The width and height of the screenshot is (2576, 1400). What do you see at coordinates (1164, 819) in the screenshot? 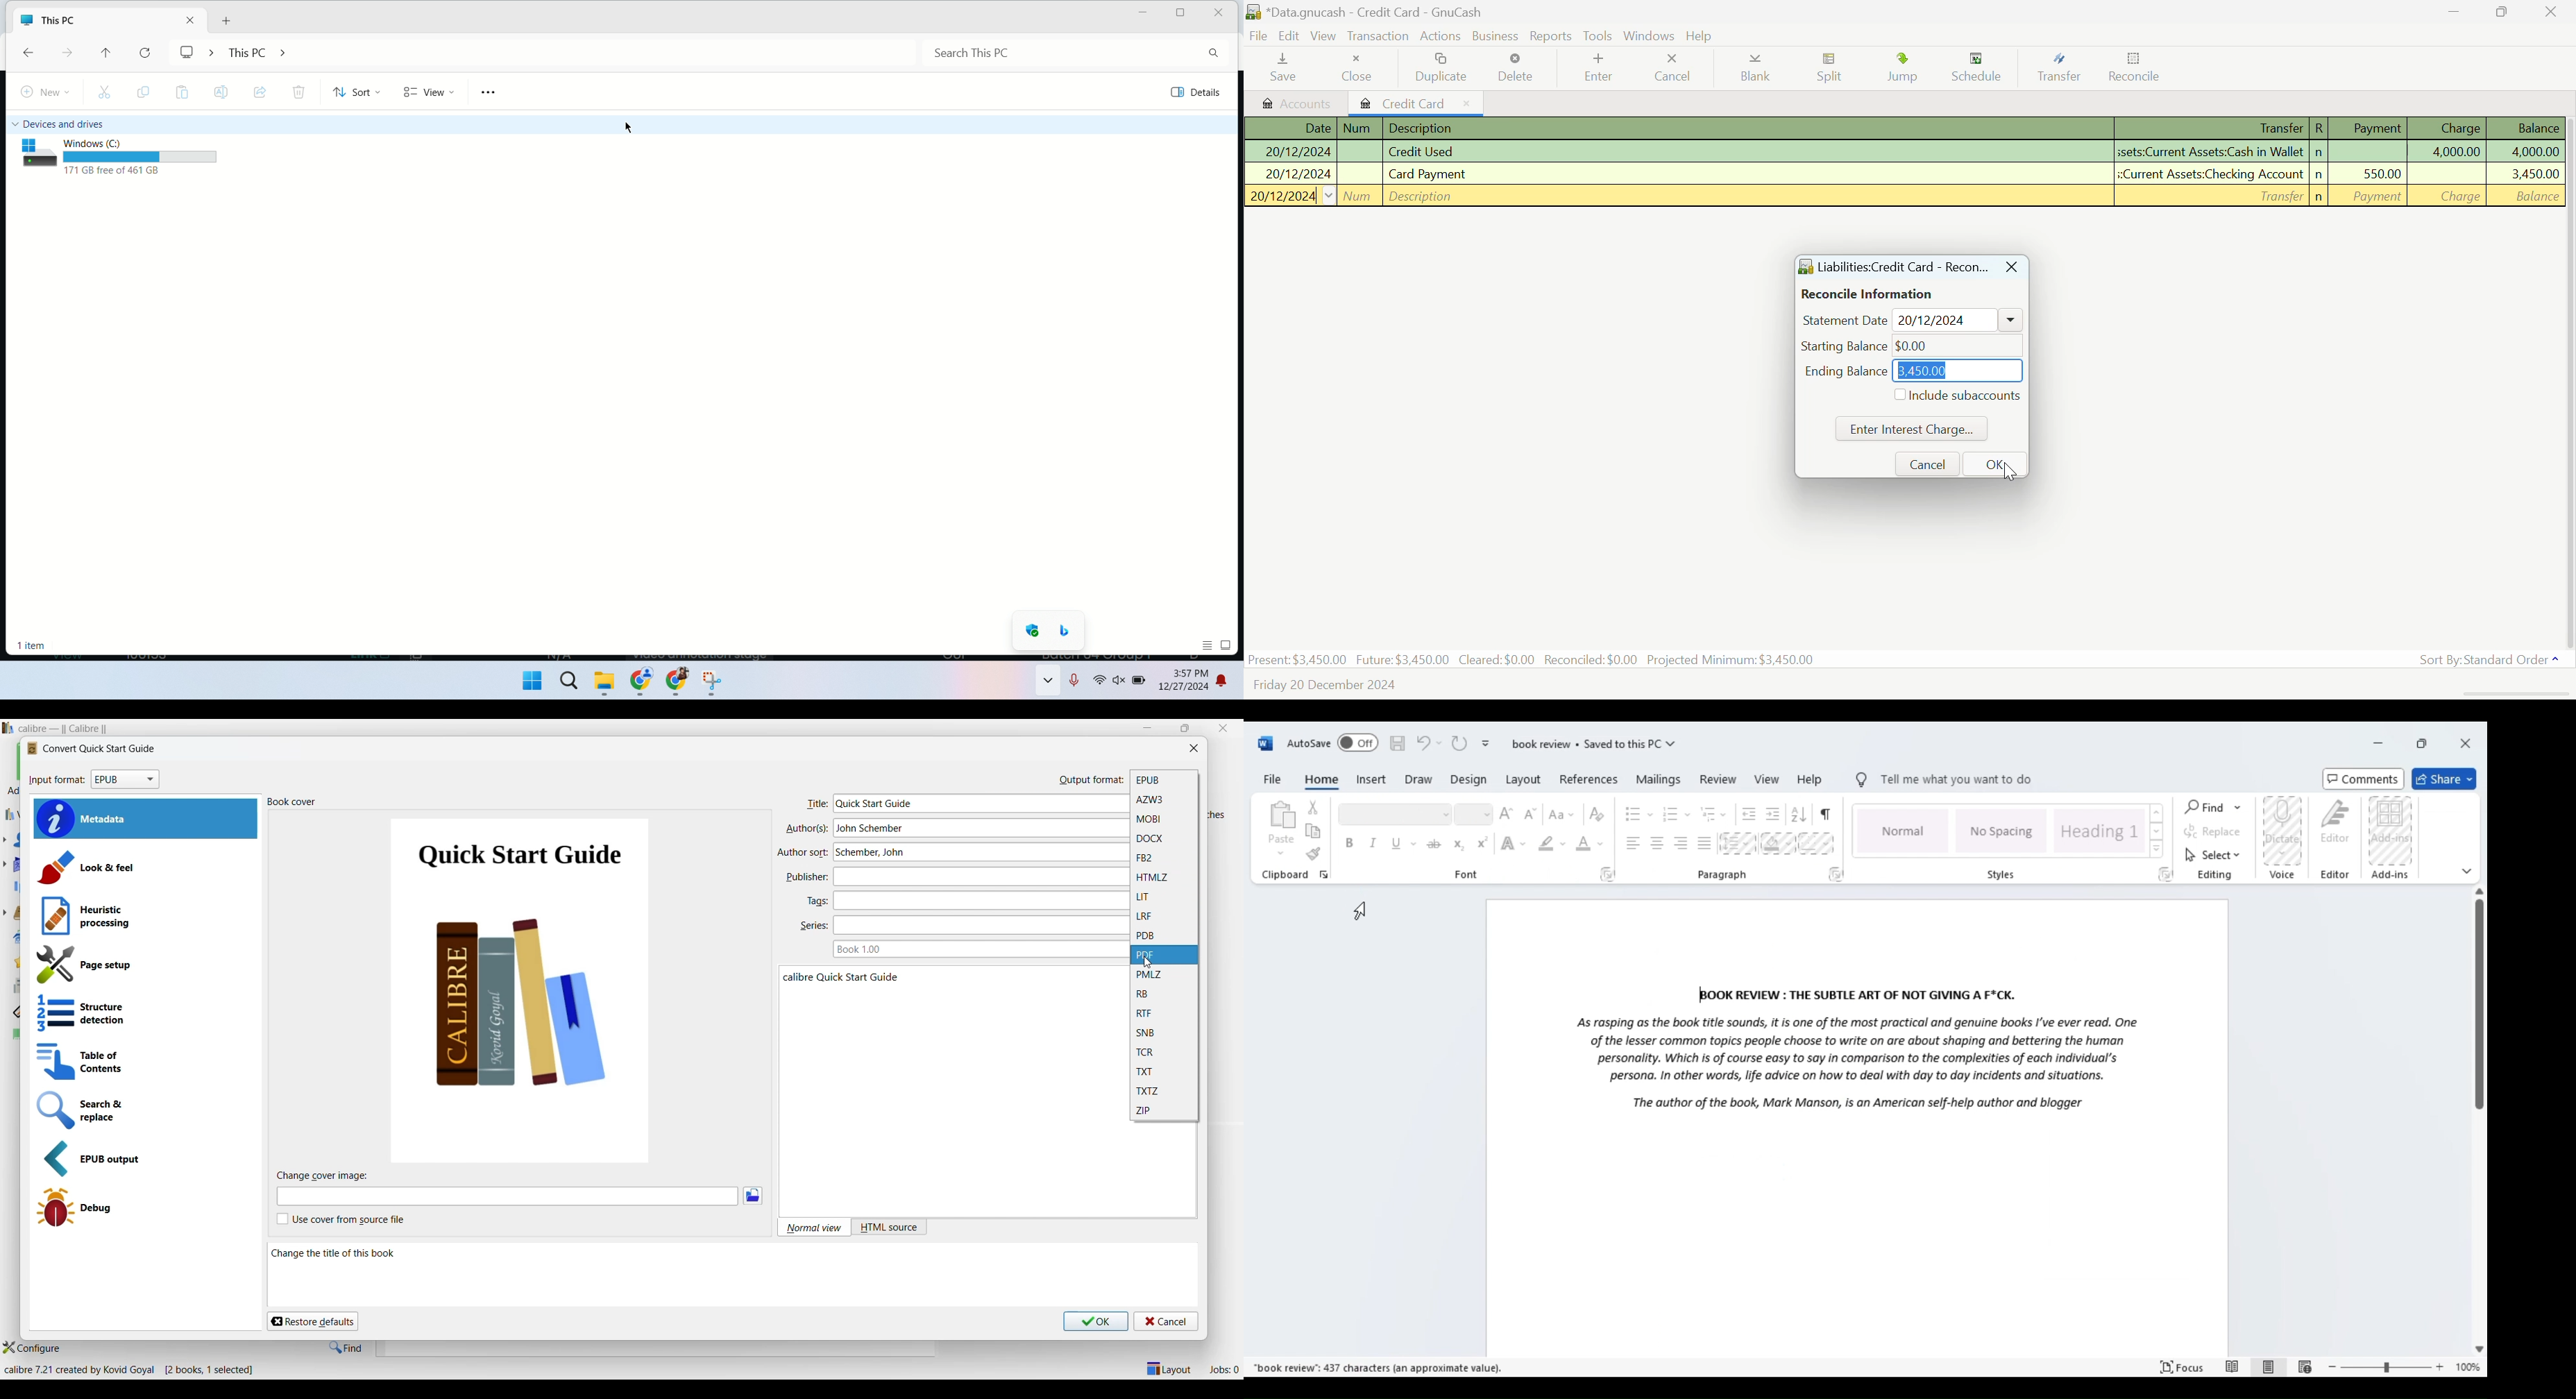
I see `MOBI` at bounding box center [1164, 819].